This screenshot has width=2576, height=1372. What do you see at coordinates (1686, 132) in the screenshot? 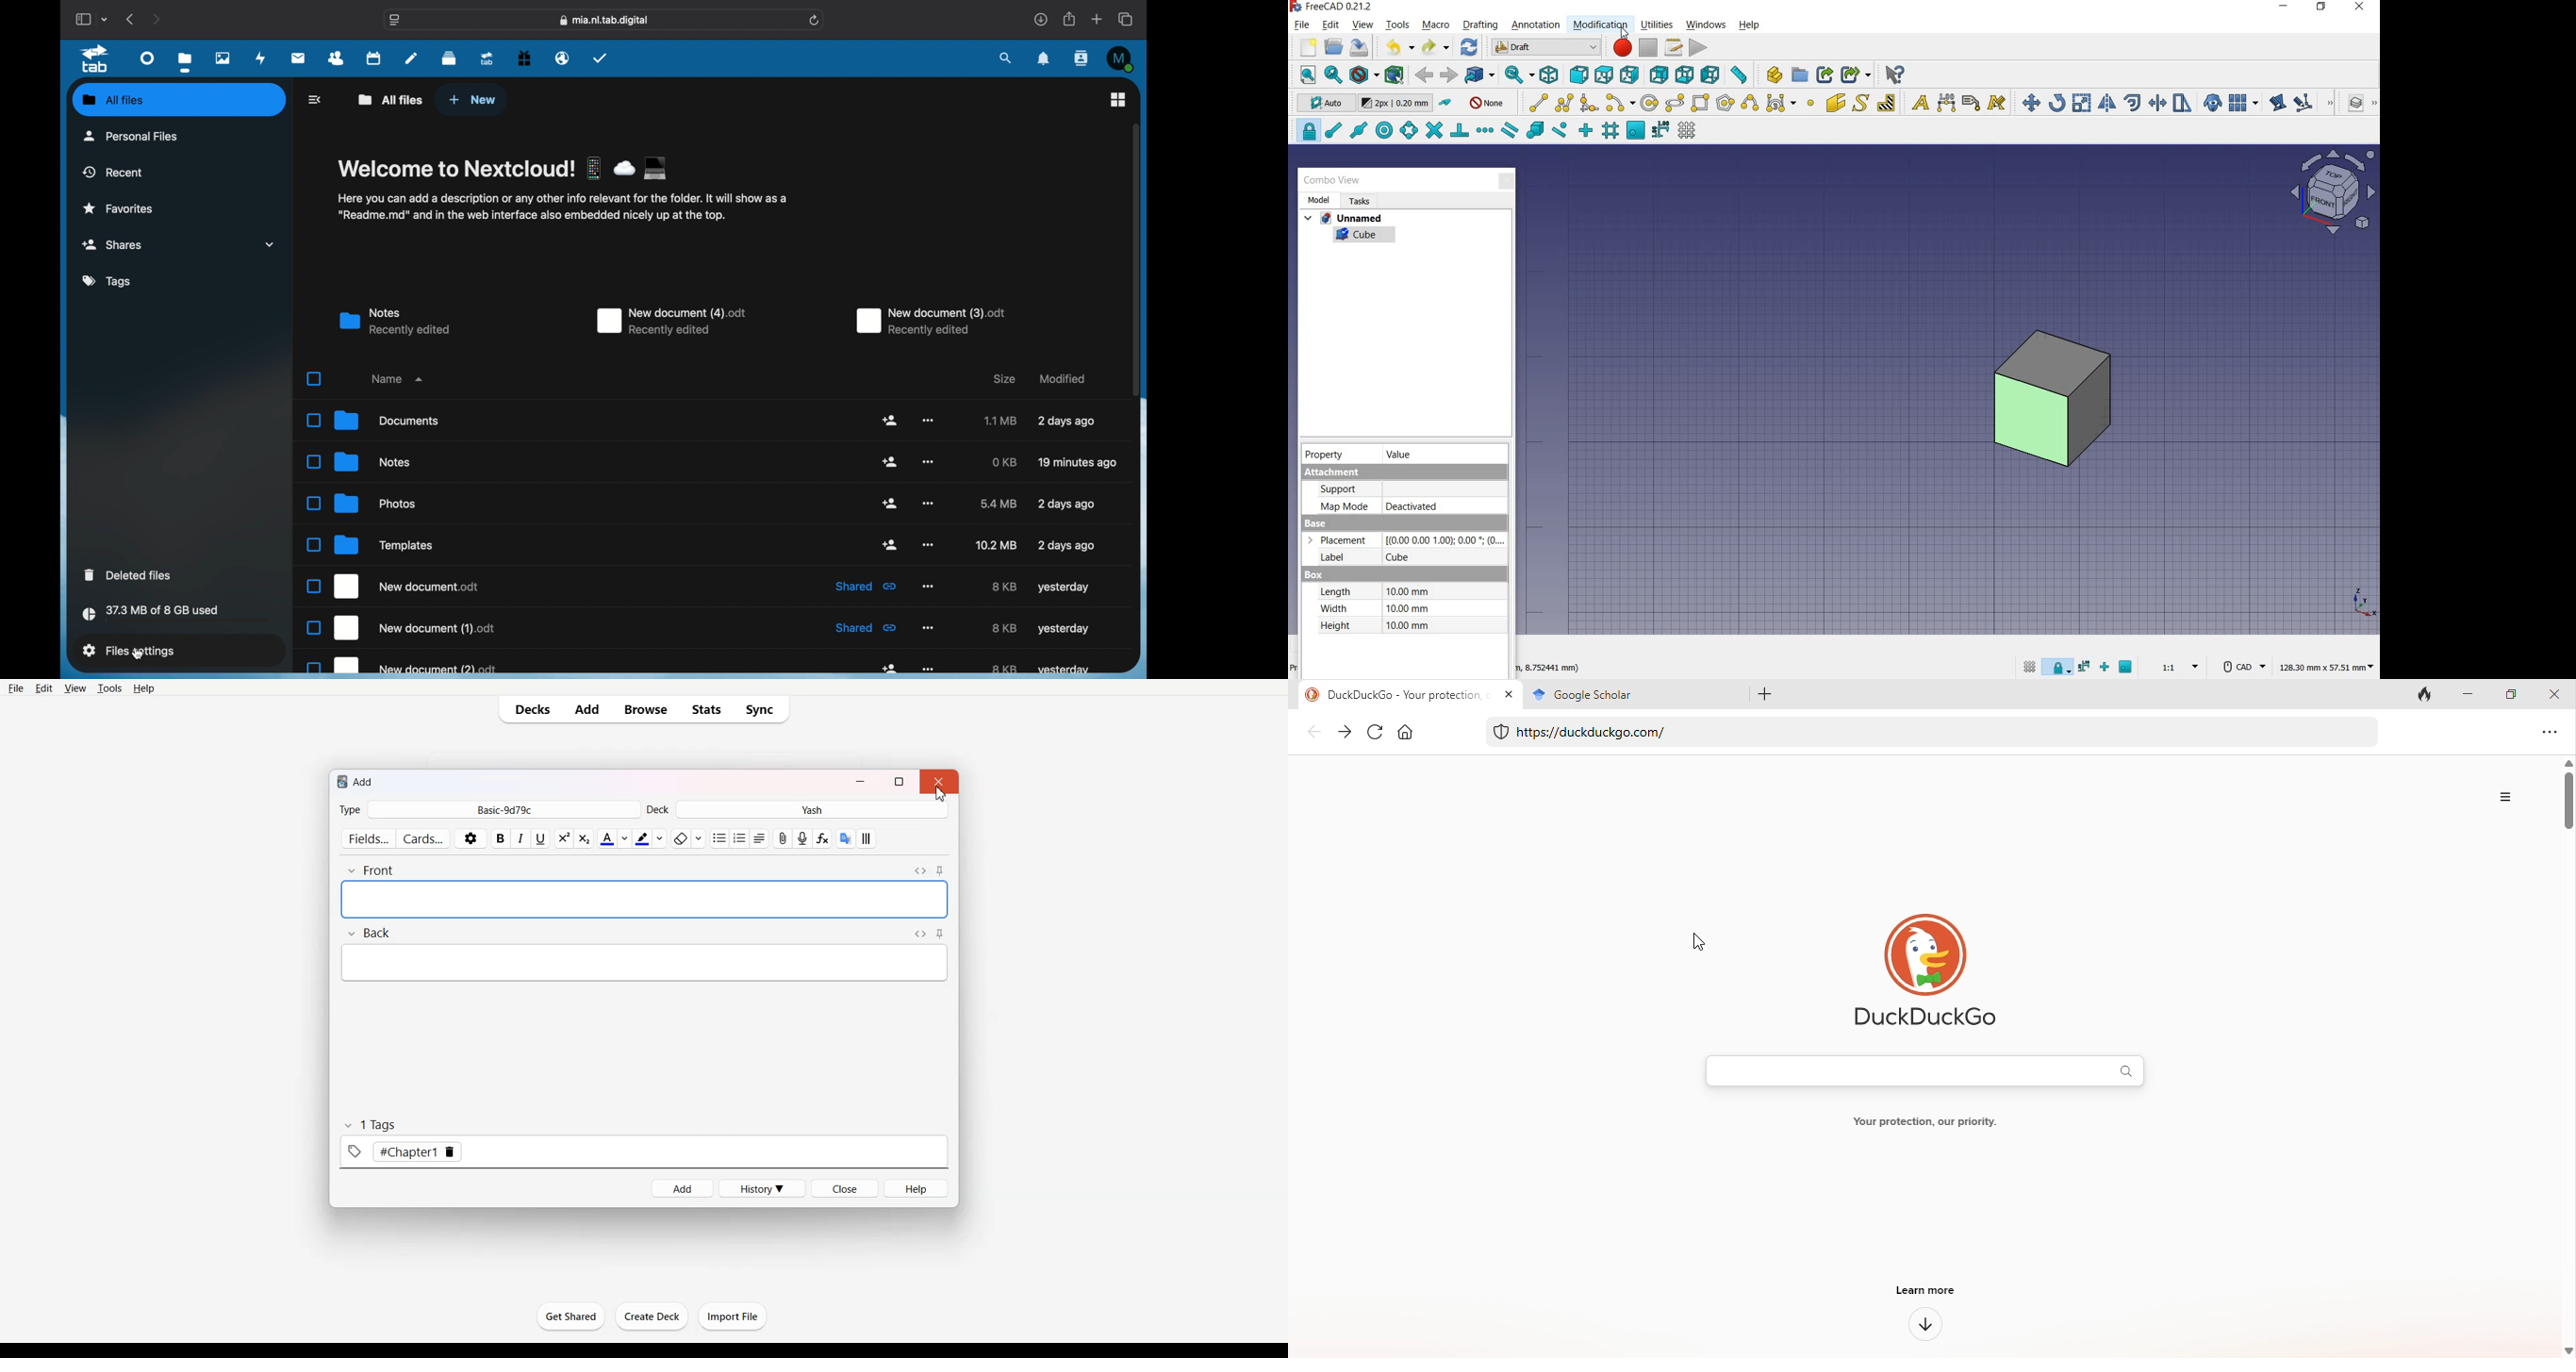
I see `toggle grid` at bounding box center [1686, 132].